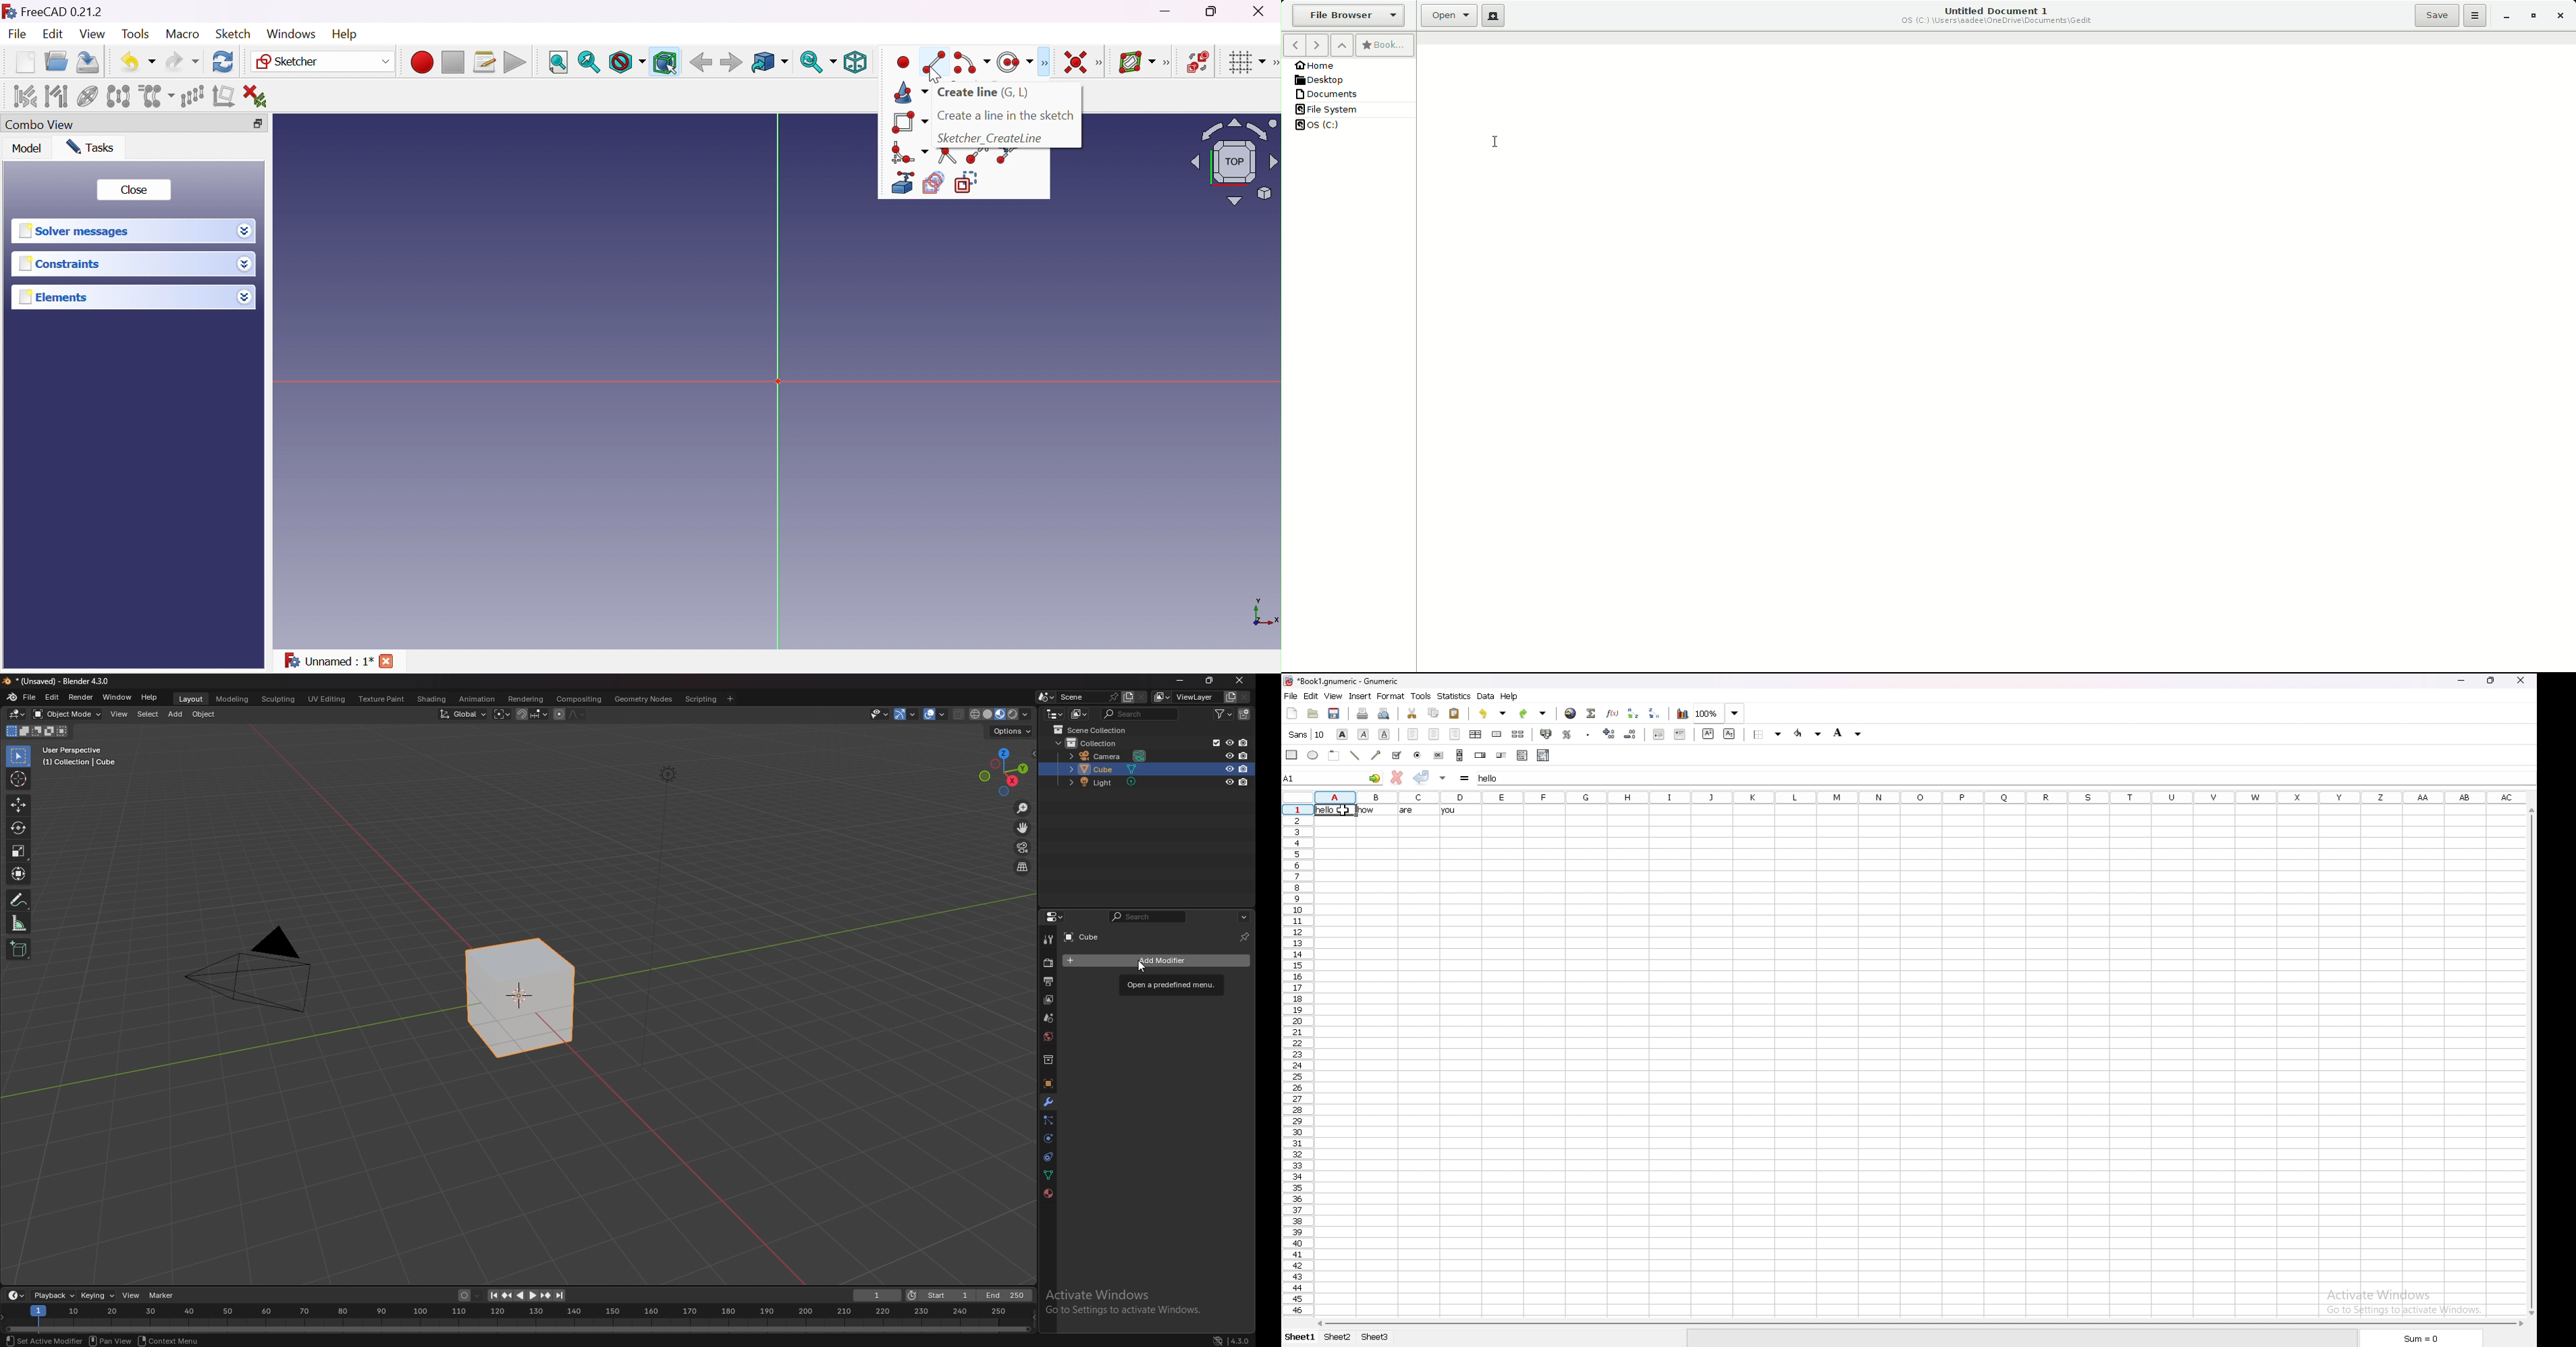 This screenshot has width=2576, height=1372. What do you see at coordinates (909, 152) in the screenshot?
I see `Create fillet` at bounding box center [909, 152].